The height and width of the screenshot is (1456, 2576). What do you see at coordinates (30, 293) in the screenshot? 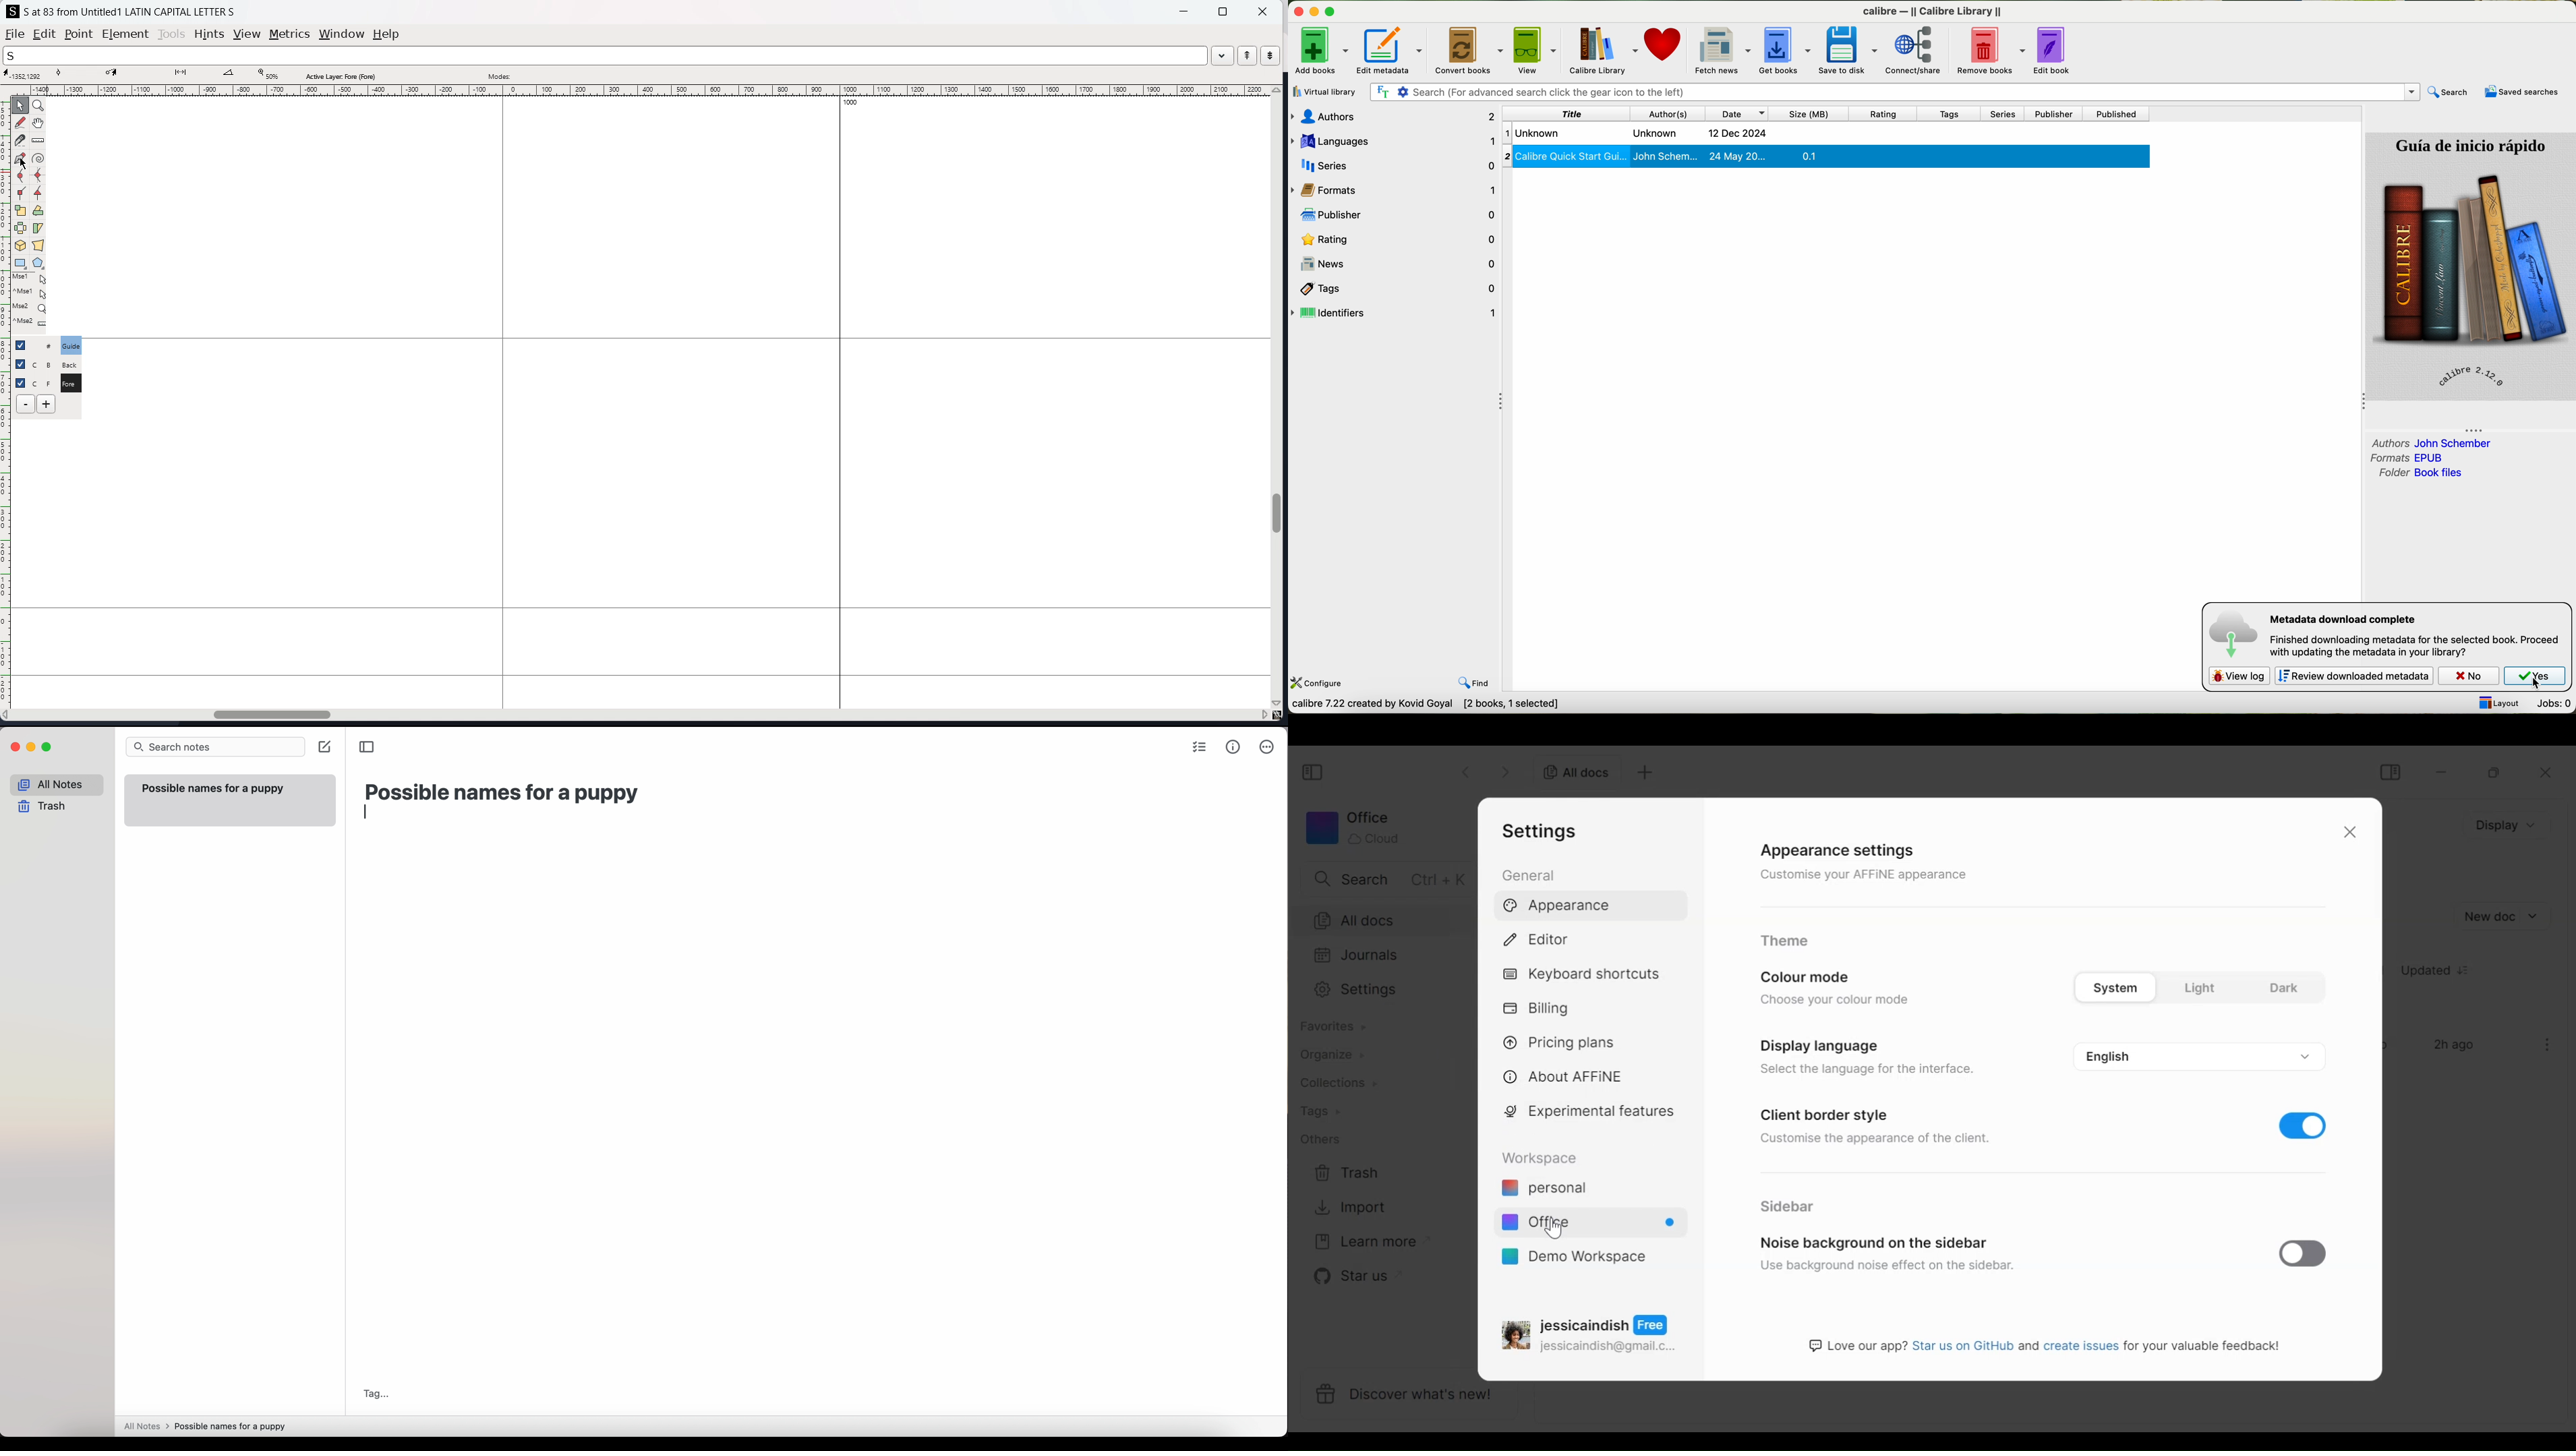
I see `^Mse1` at bounding box center [30, 293].